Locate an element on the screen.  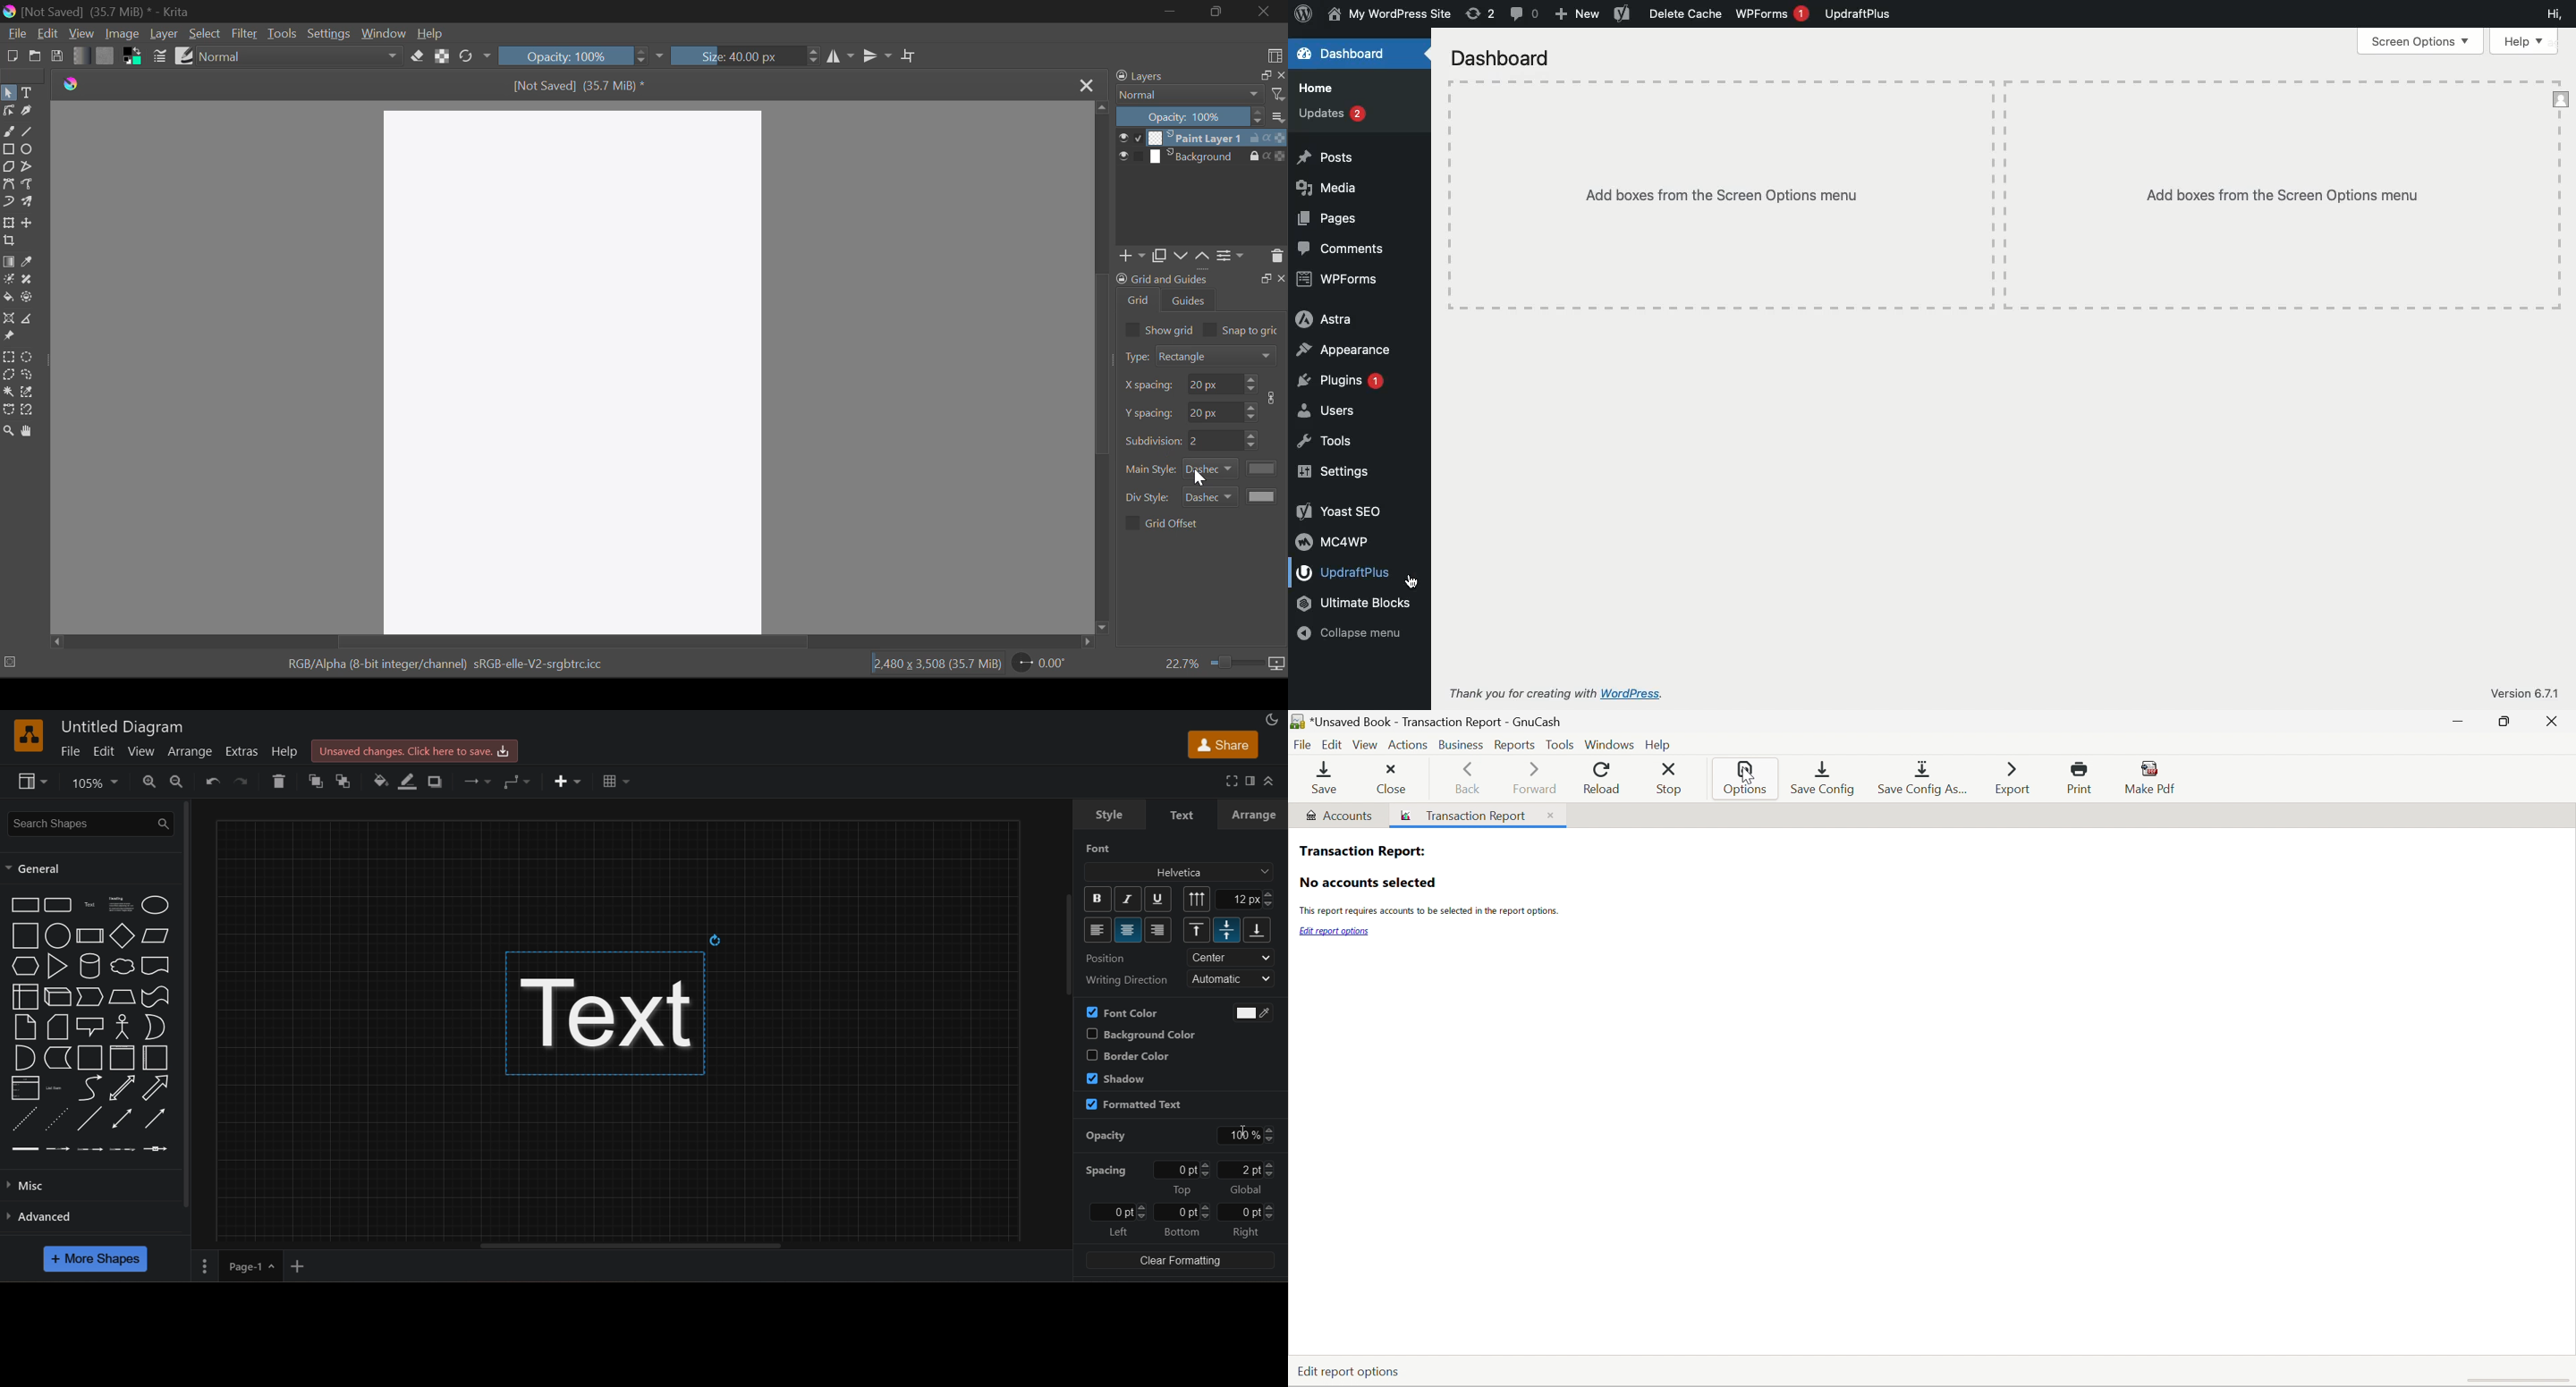
right is located at coordinates (1159, 930).